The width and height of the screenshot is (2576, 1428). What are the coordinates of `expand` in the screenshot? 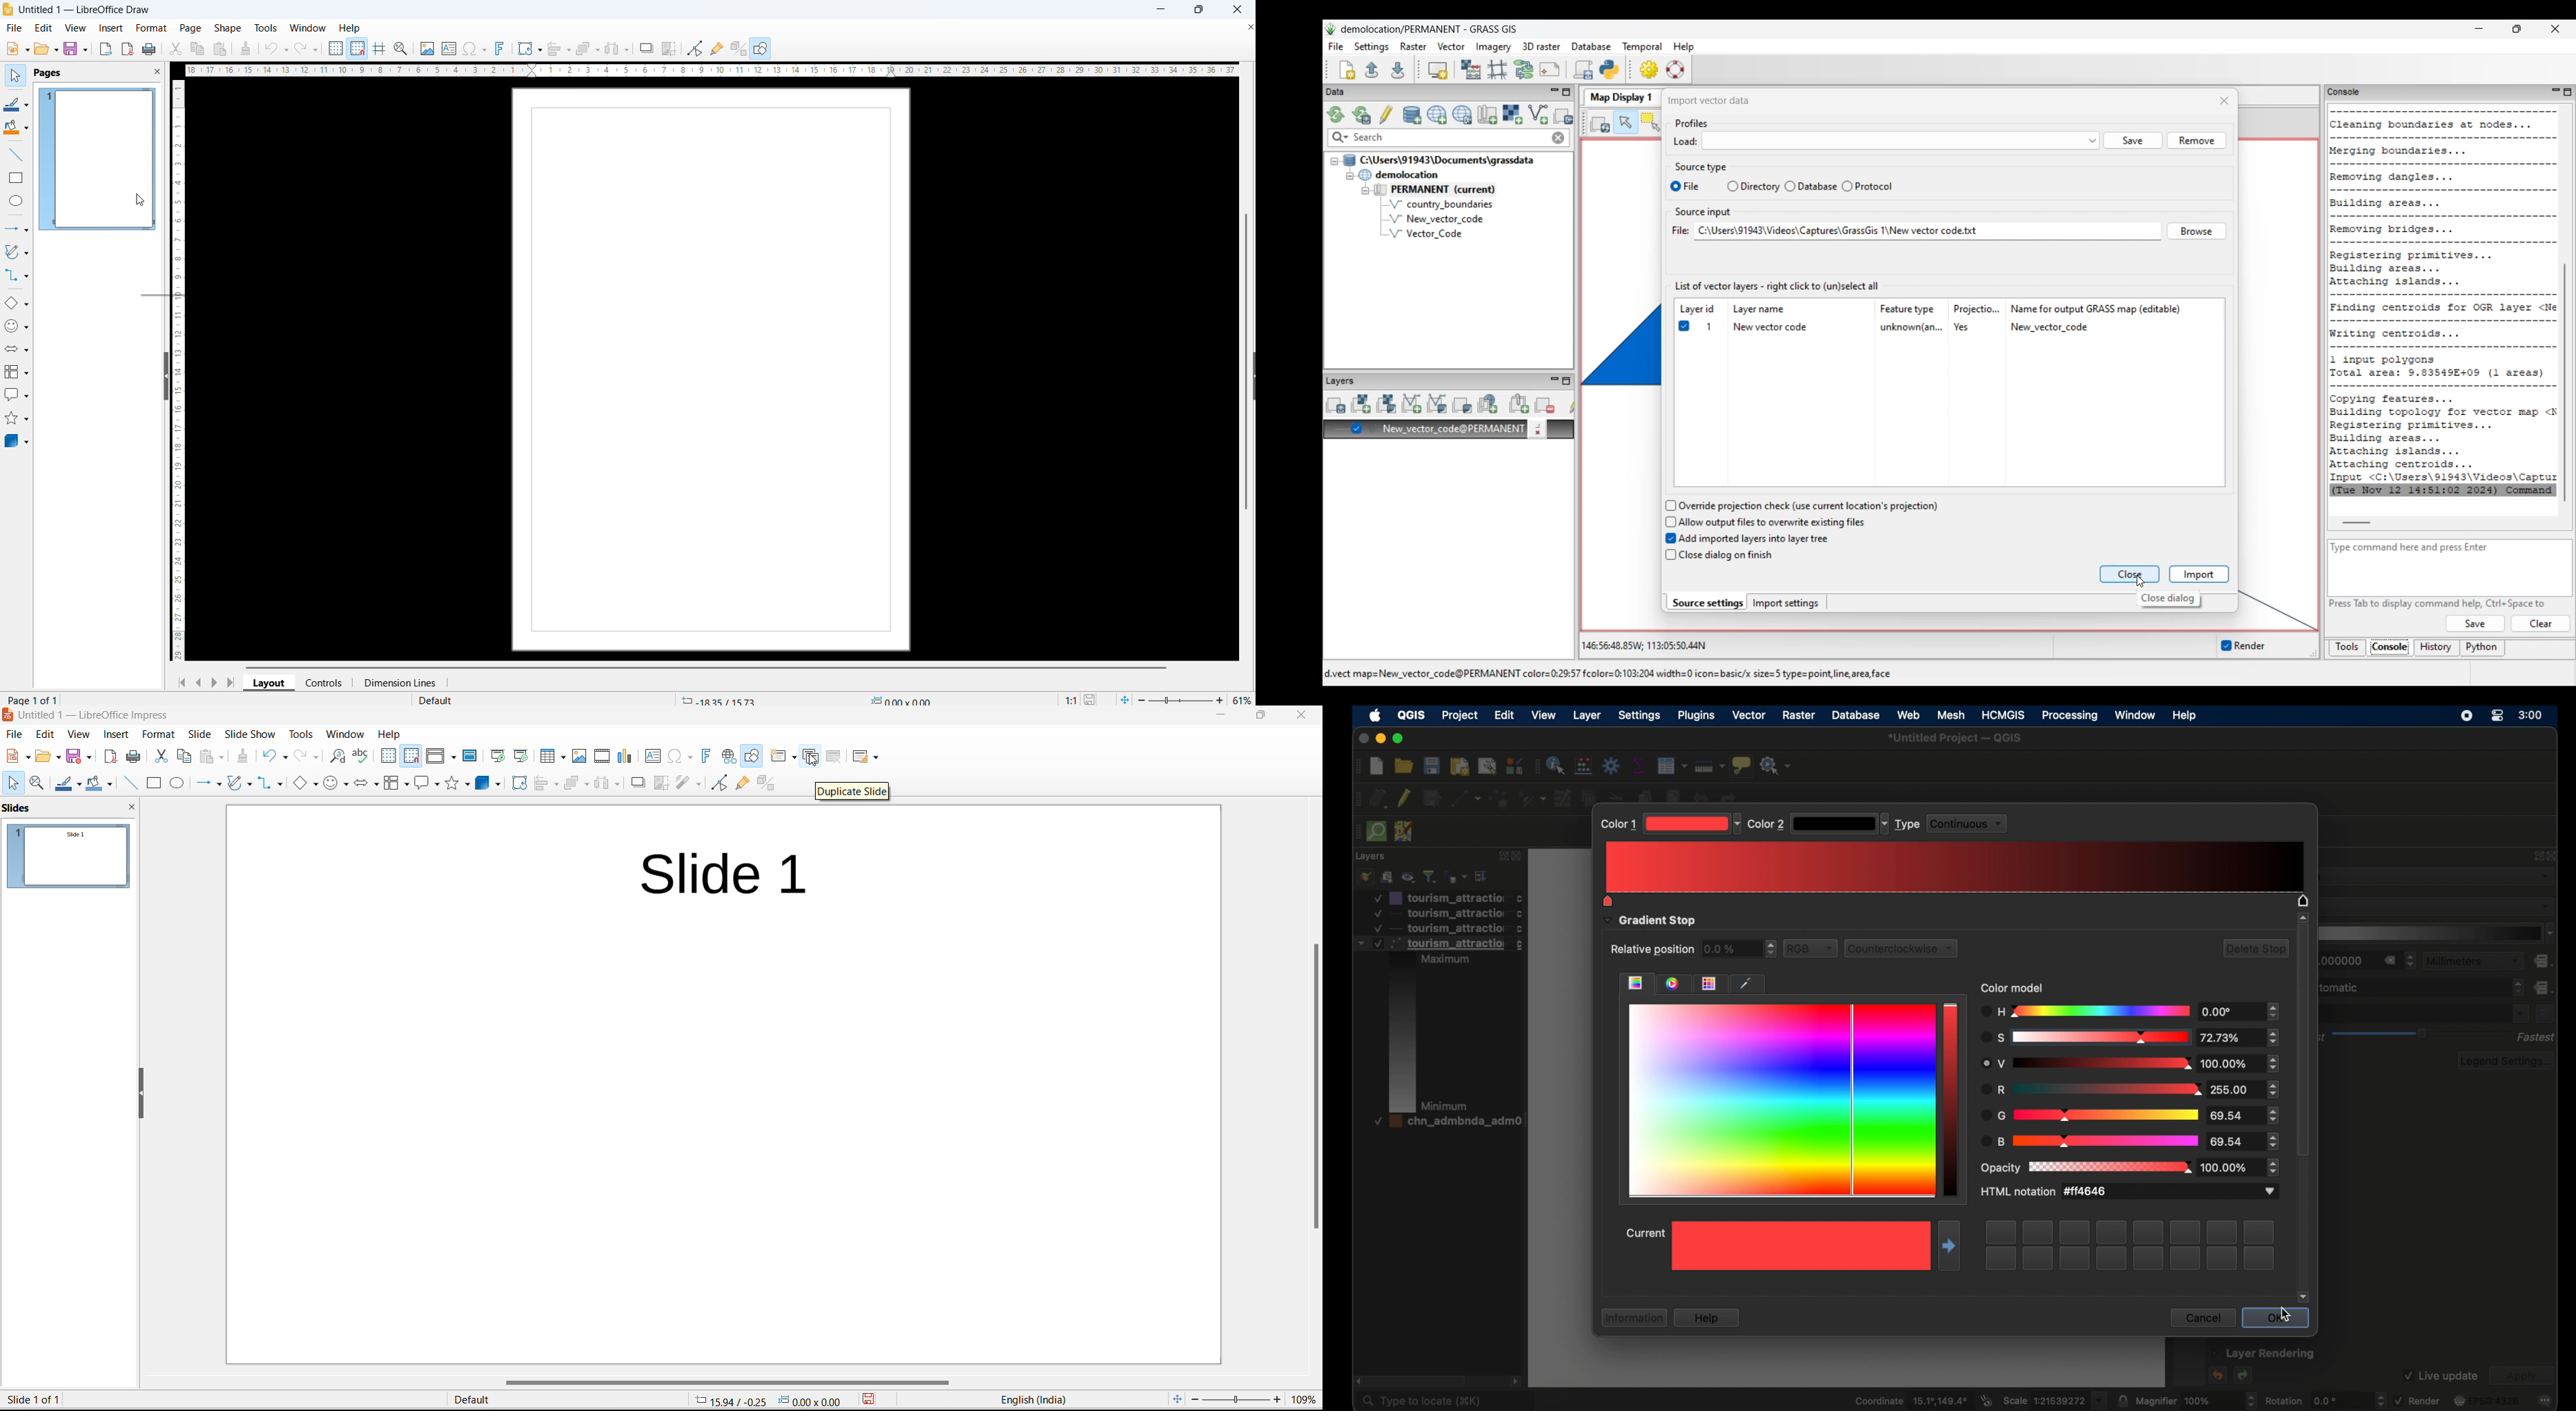 It's located at (1483, 876).